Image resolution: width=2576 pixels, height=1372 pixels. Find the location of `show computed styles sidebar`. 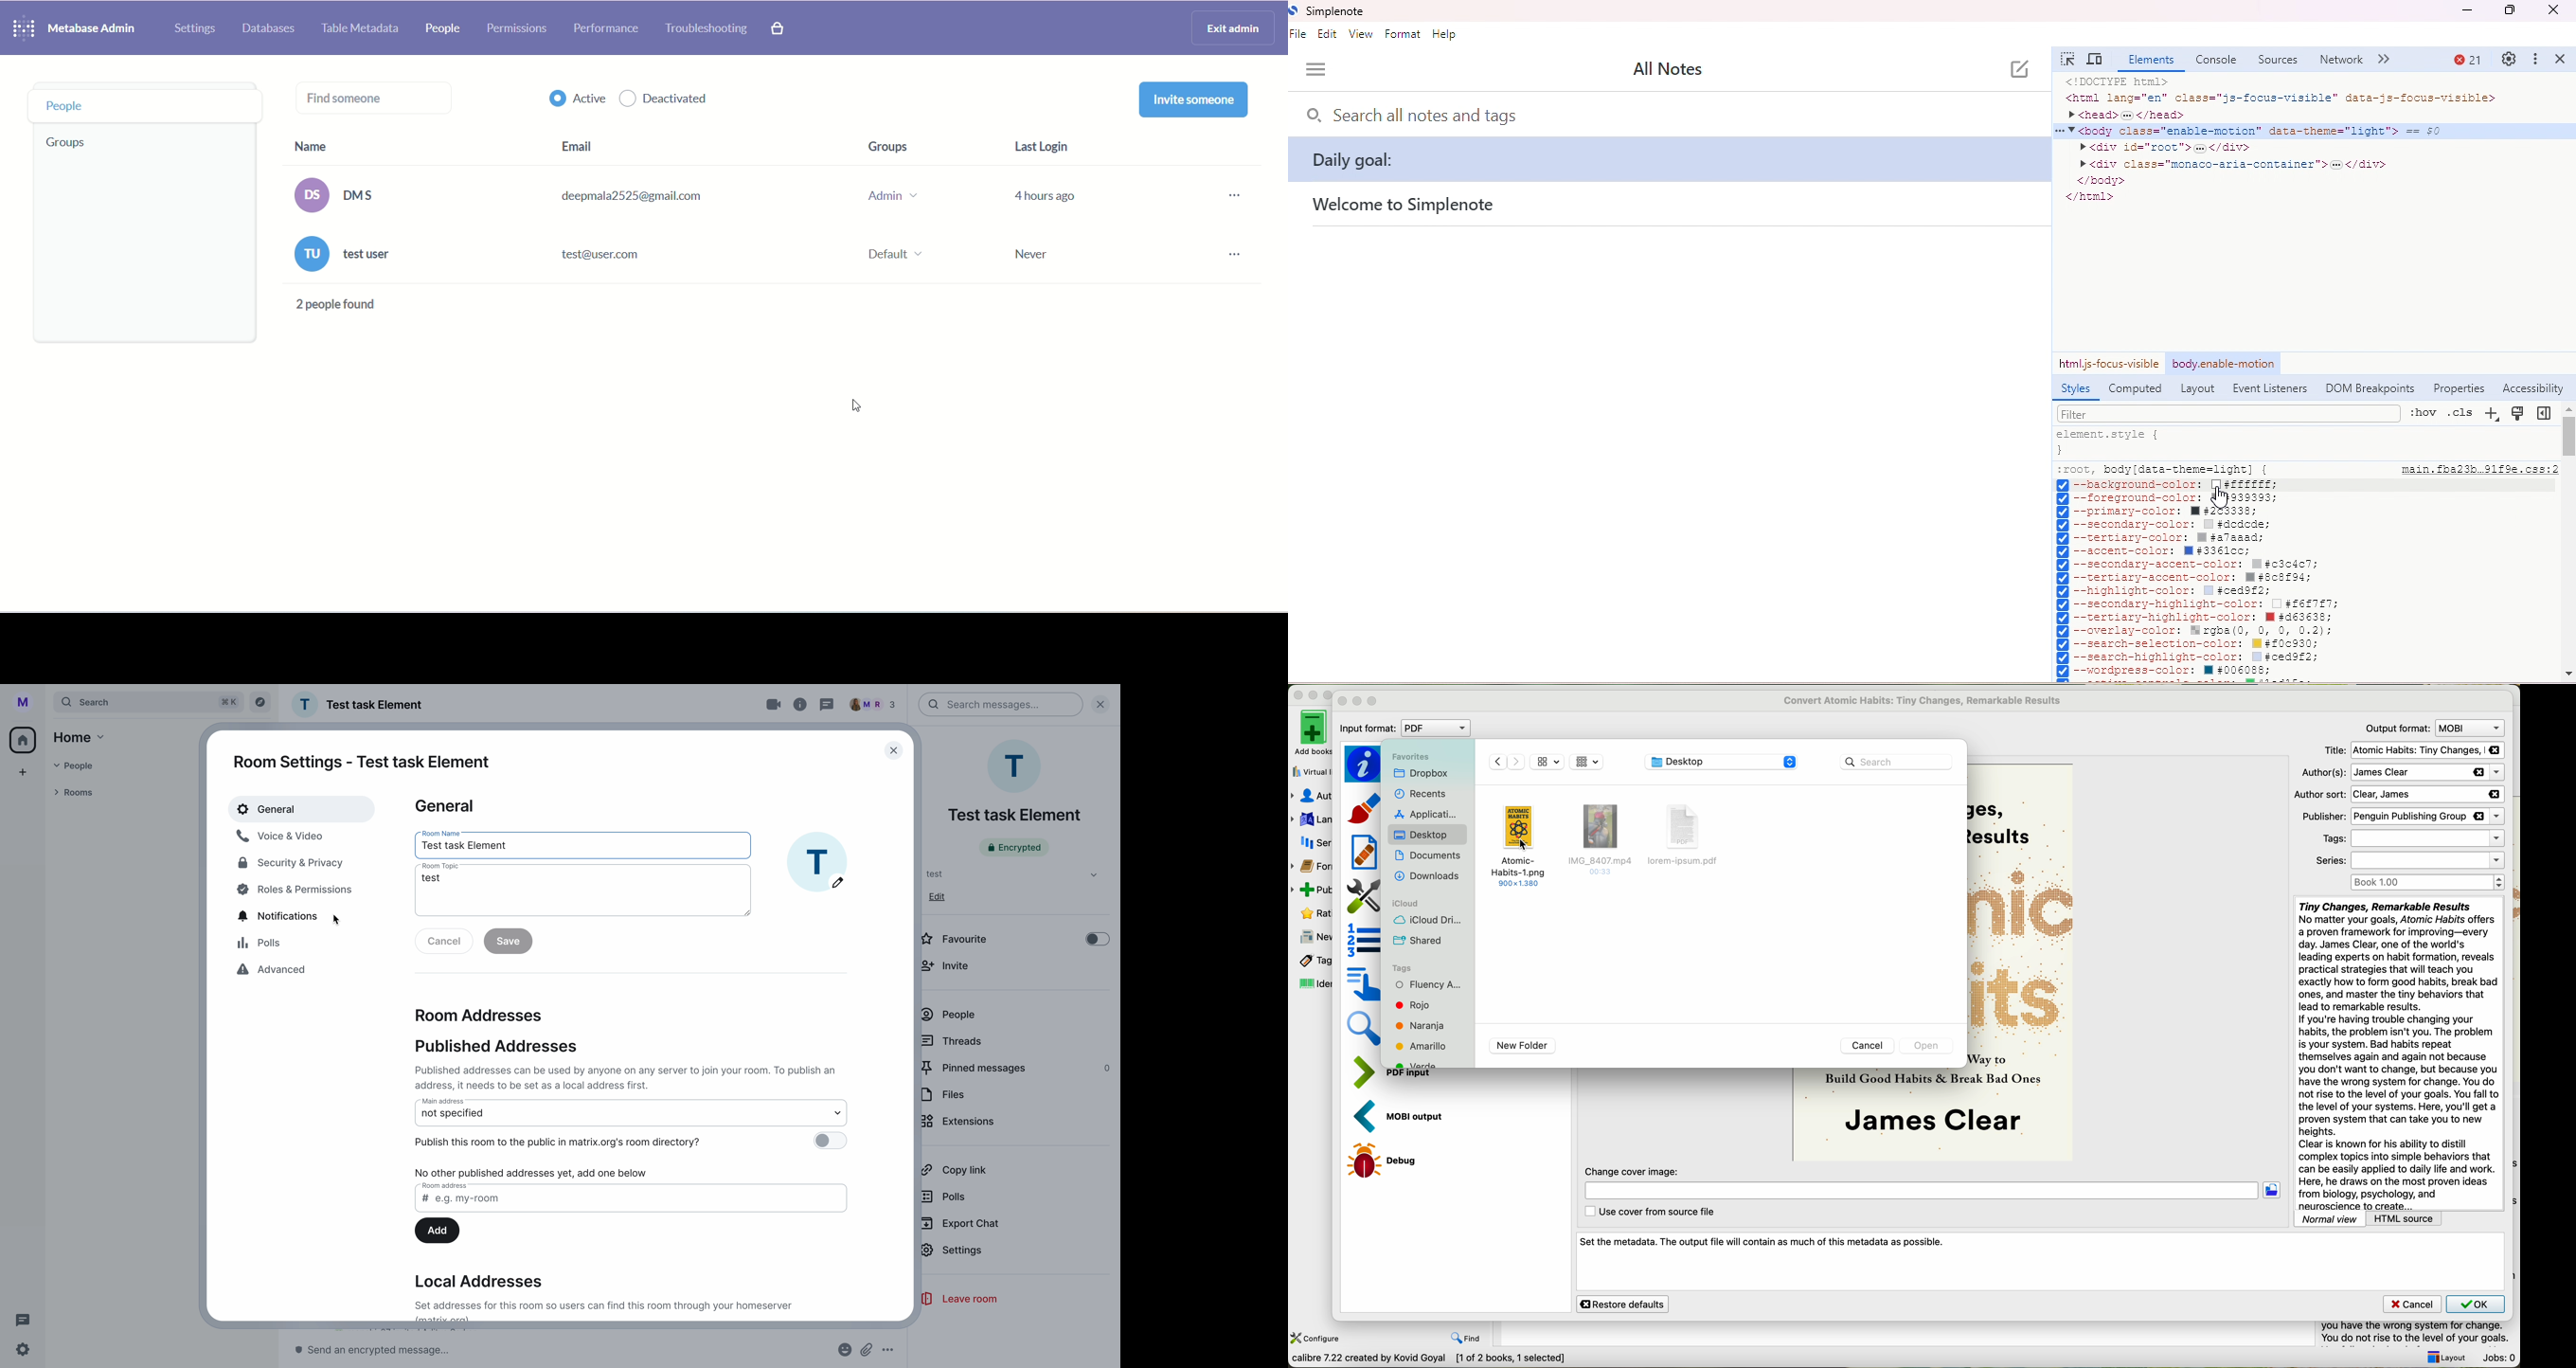

show computed styles sidebar is located at coordinates (2546, 413).